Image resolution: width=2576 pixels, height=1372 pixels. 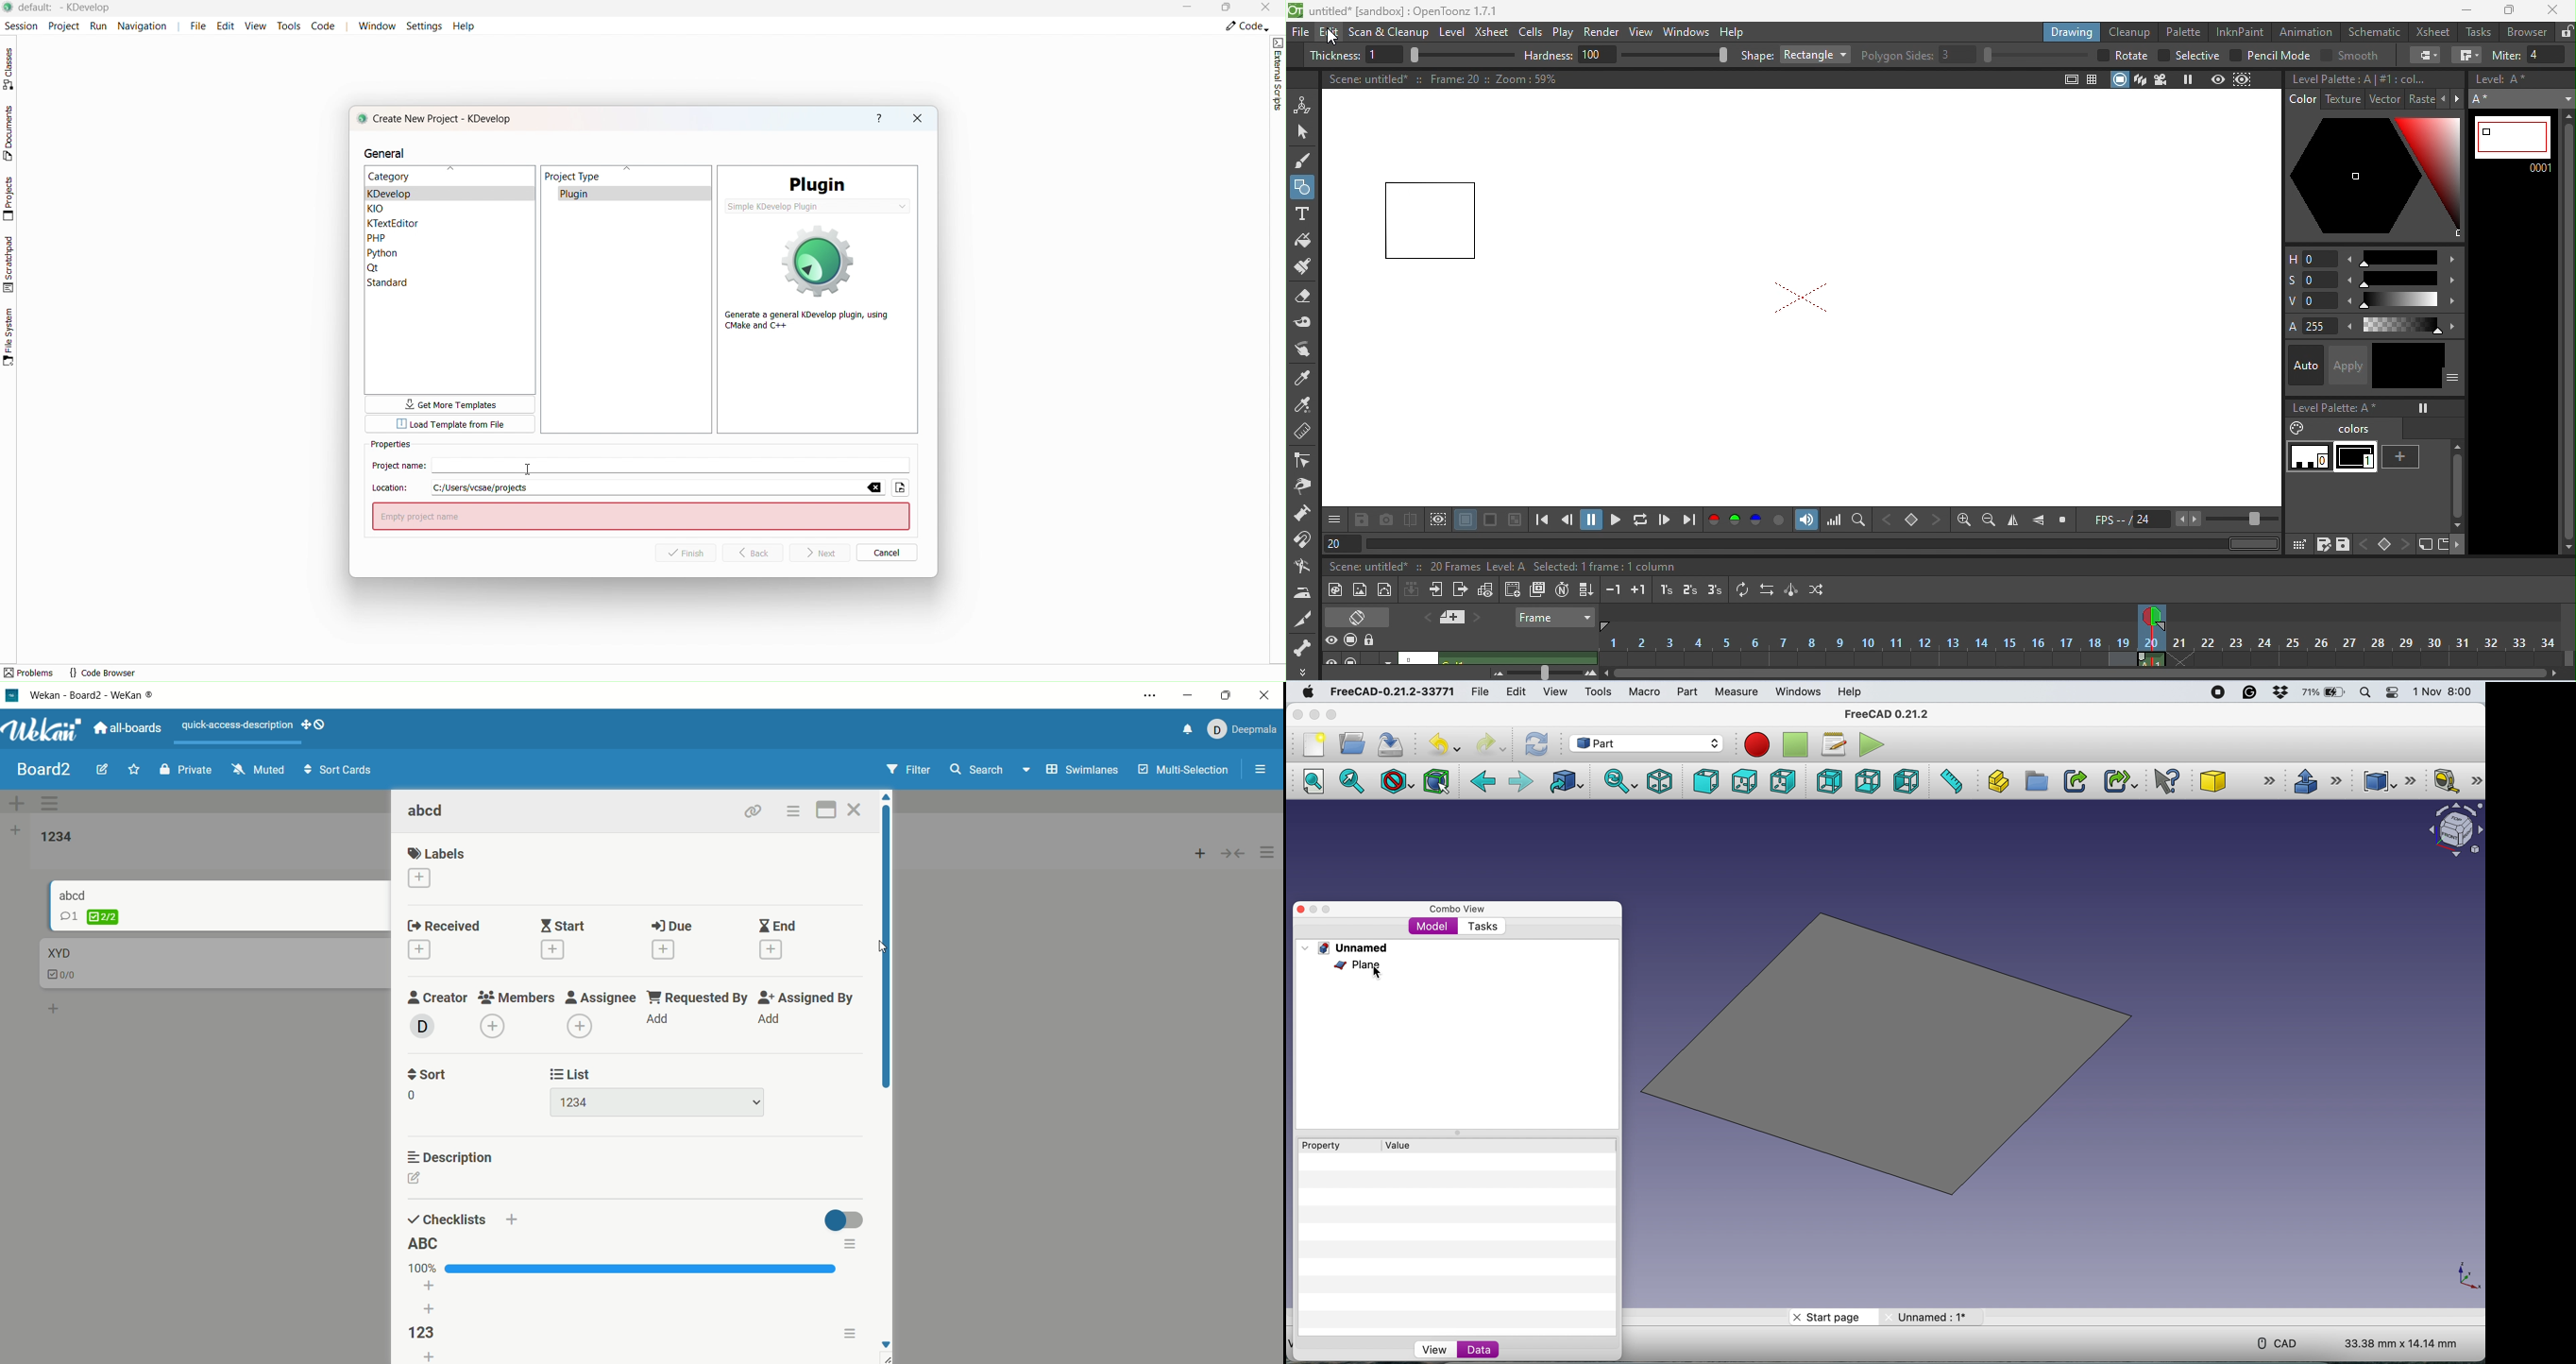 What do you see at coordinates (2455, 486) in the screenshot?
I see `vertical scroll` at bounding box center [2455, 486].